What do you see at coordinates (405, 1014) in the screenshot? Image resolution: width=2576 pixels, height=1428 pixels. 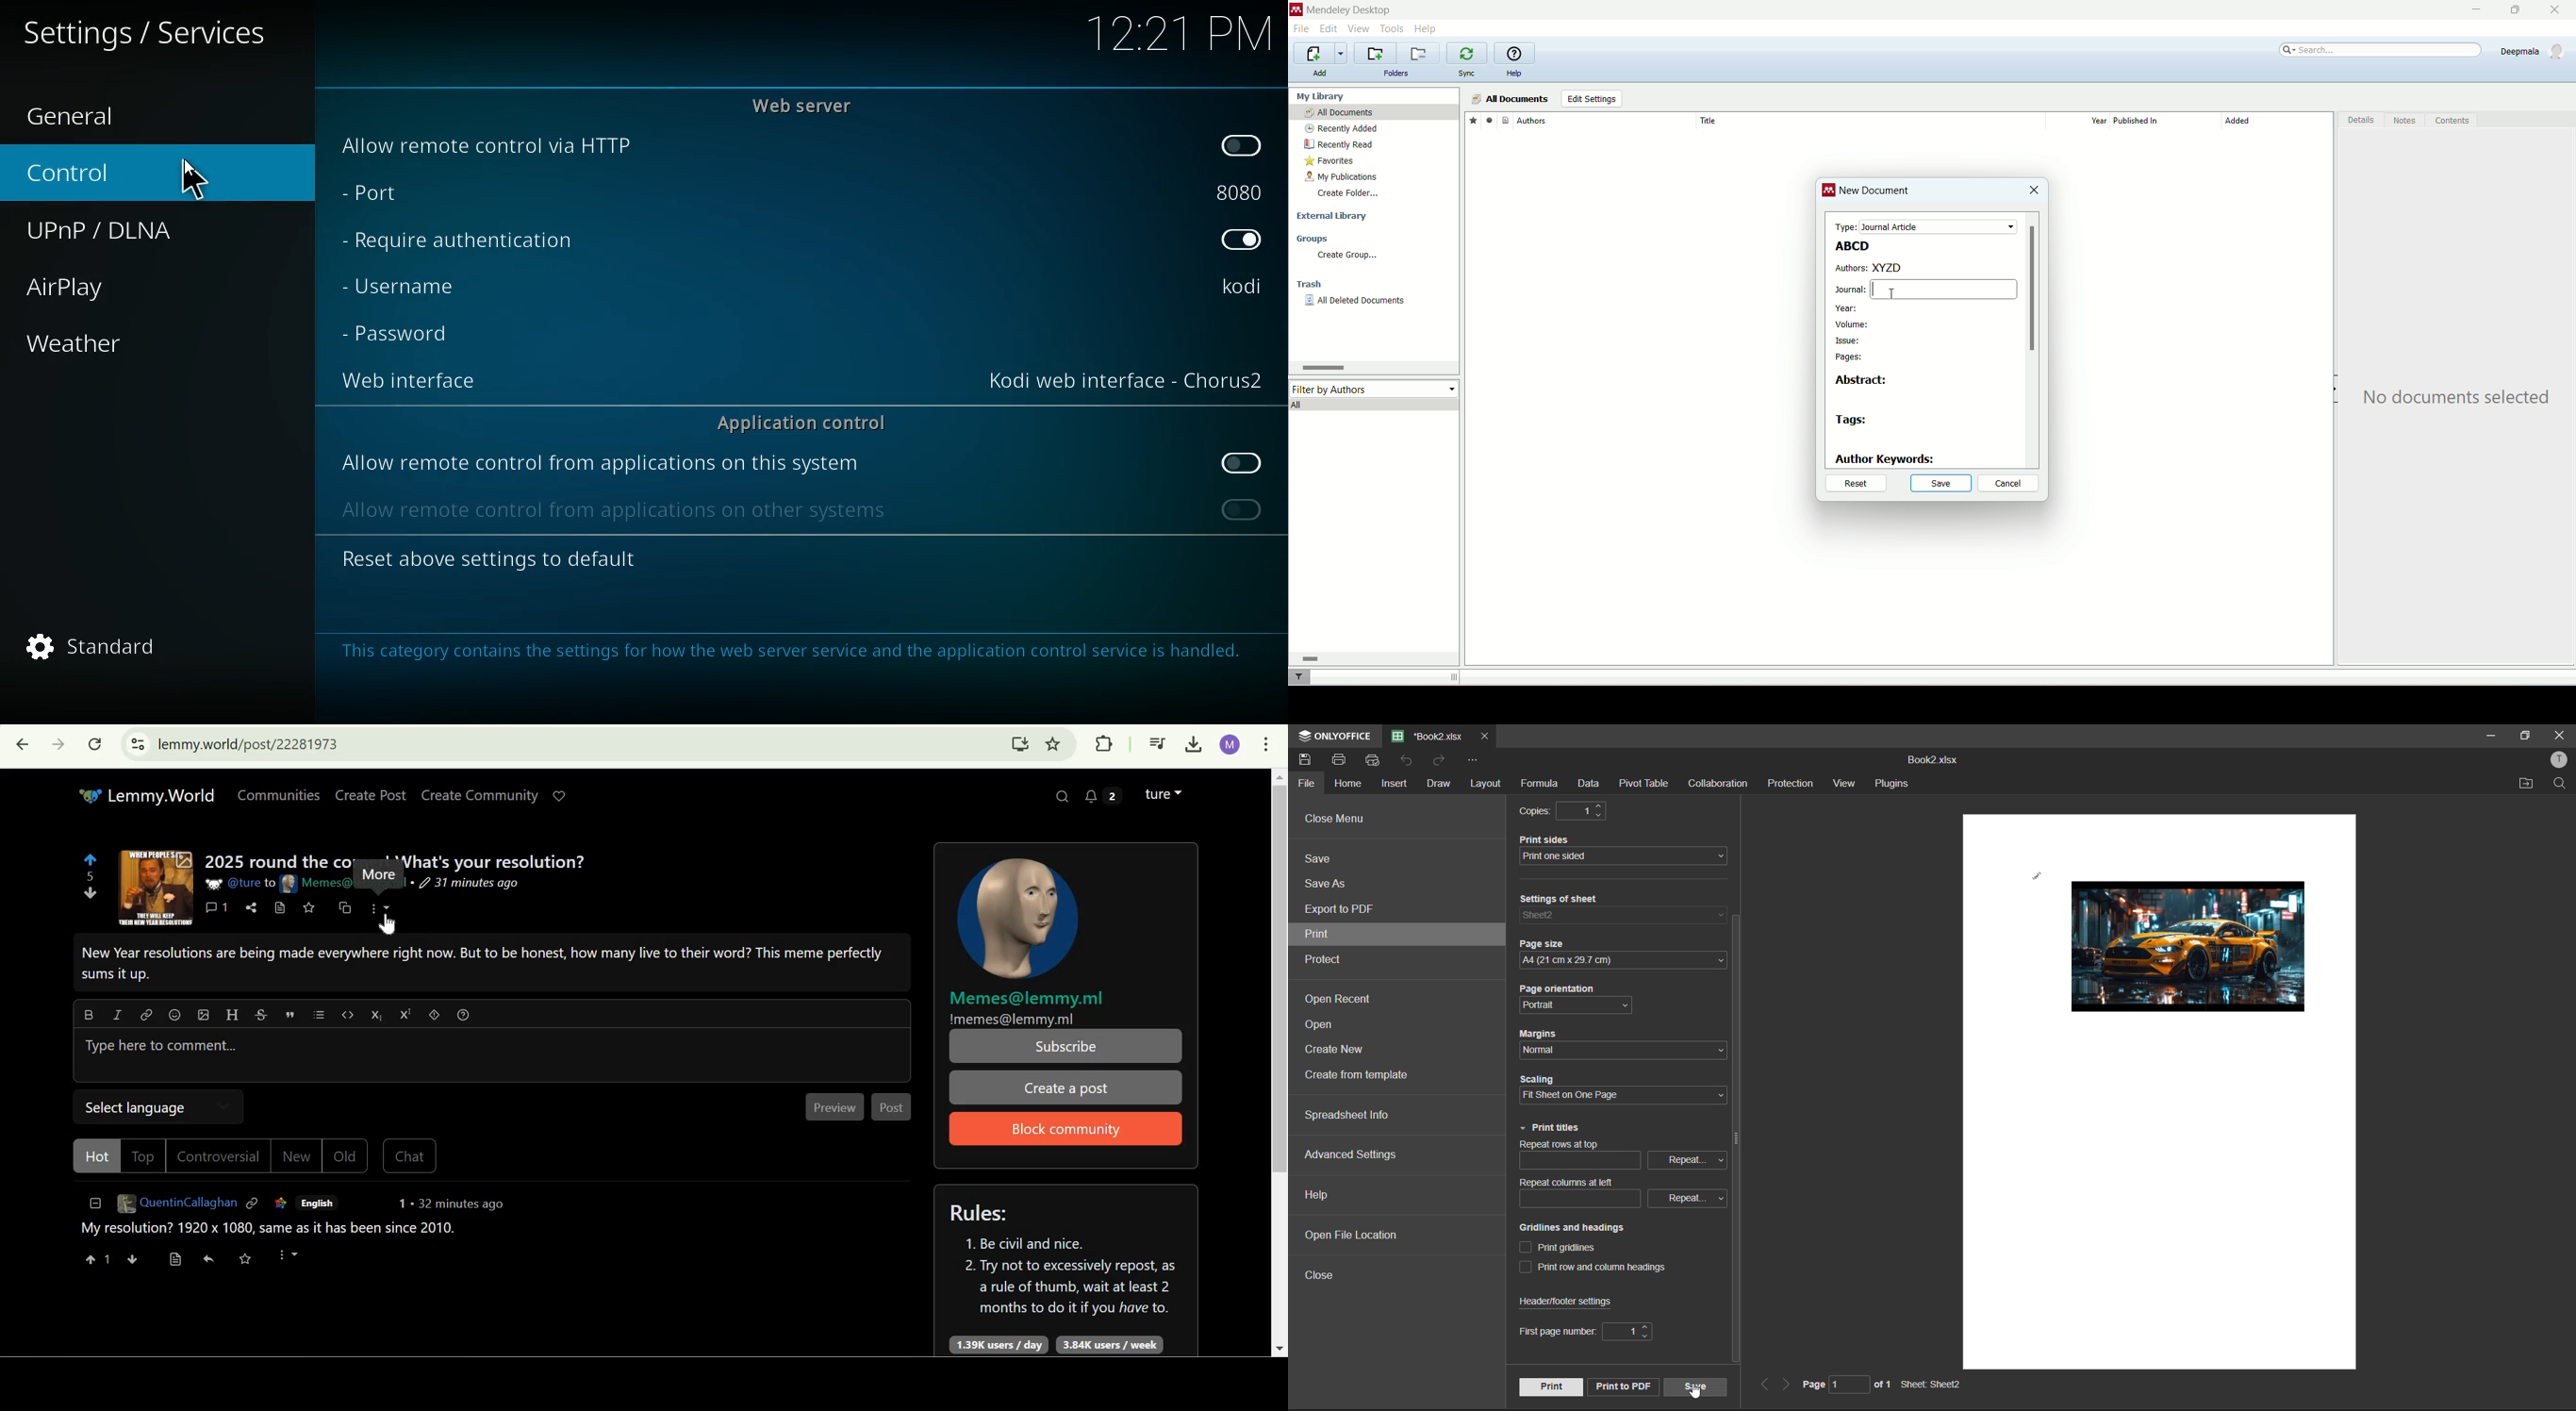 I see `` at bounding box center [405, 1014].